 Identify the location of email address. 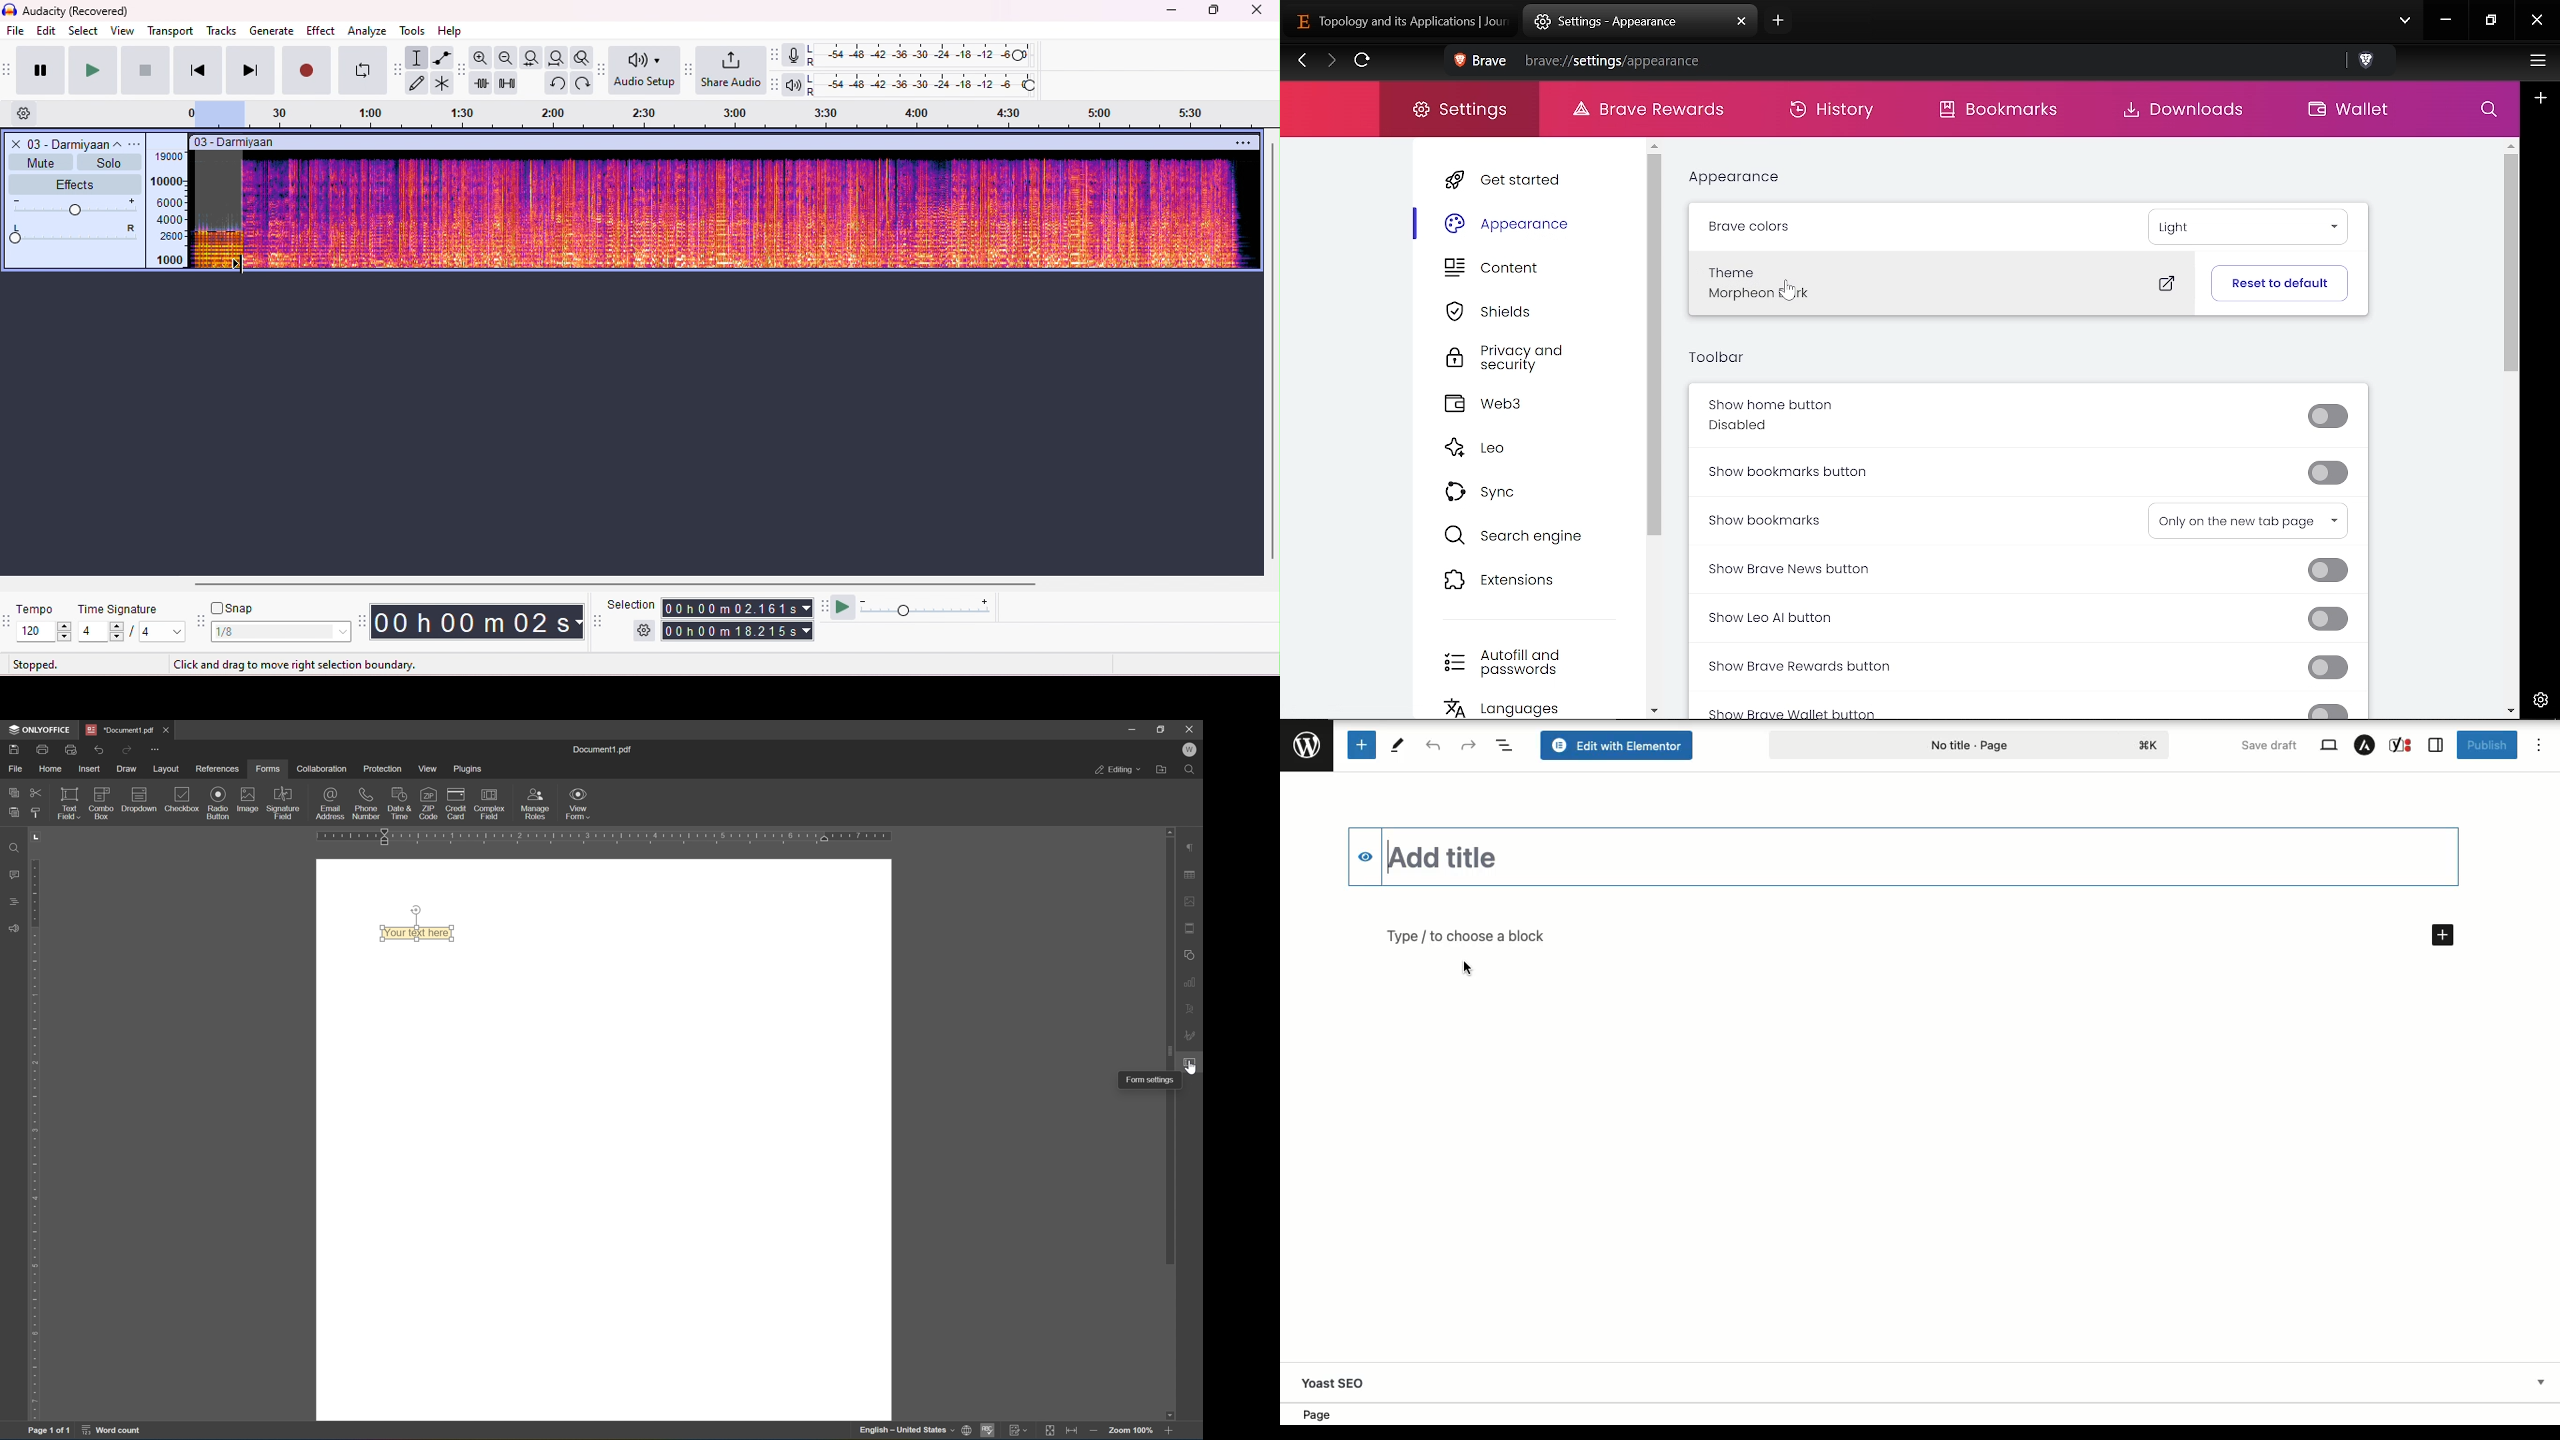
(331, 803).